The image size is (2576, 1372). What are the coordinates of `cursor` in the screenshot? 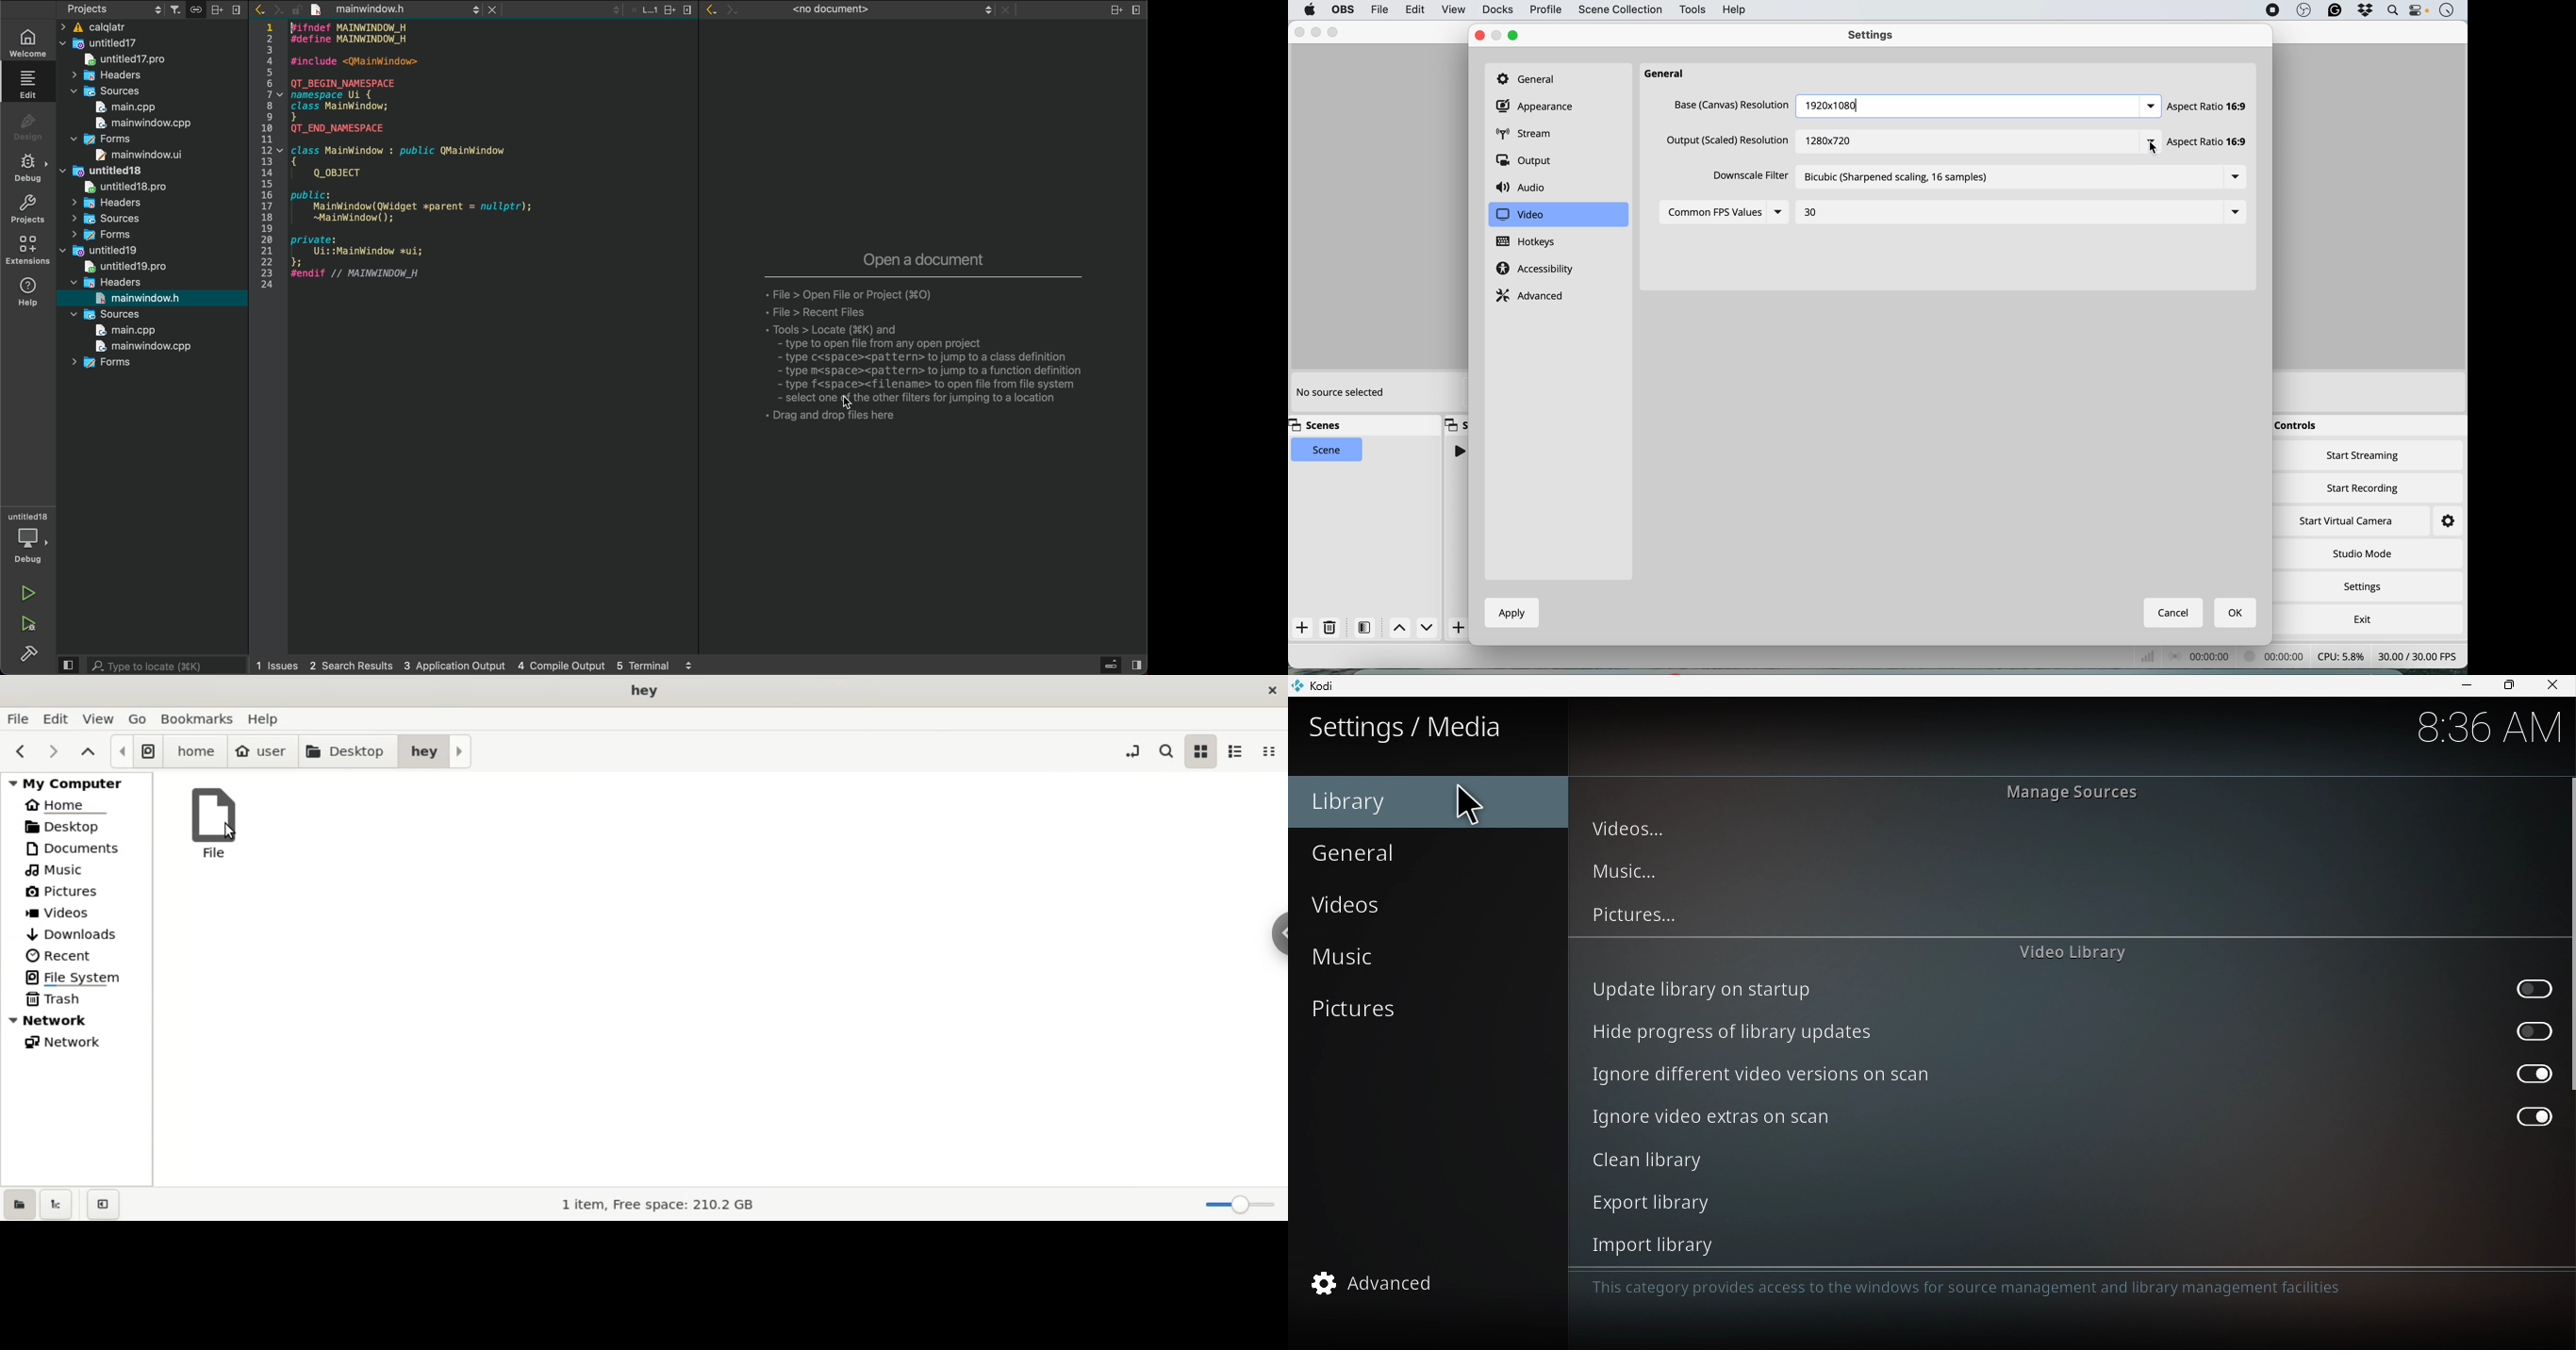 It's located at (2154, 149).